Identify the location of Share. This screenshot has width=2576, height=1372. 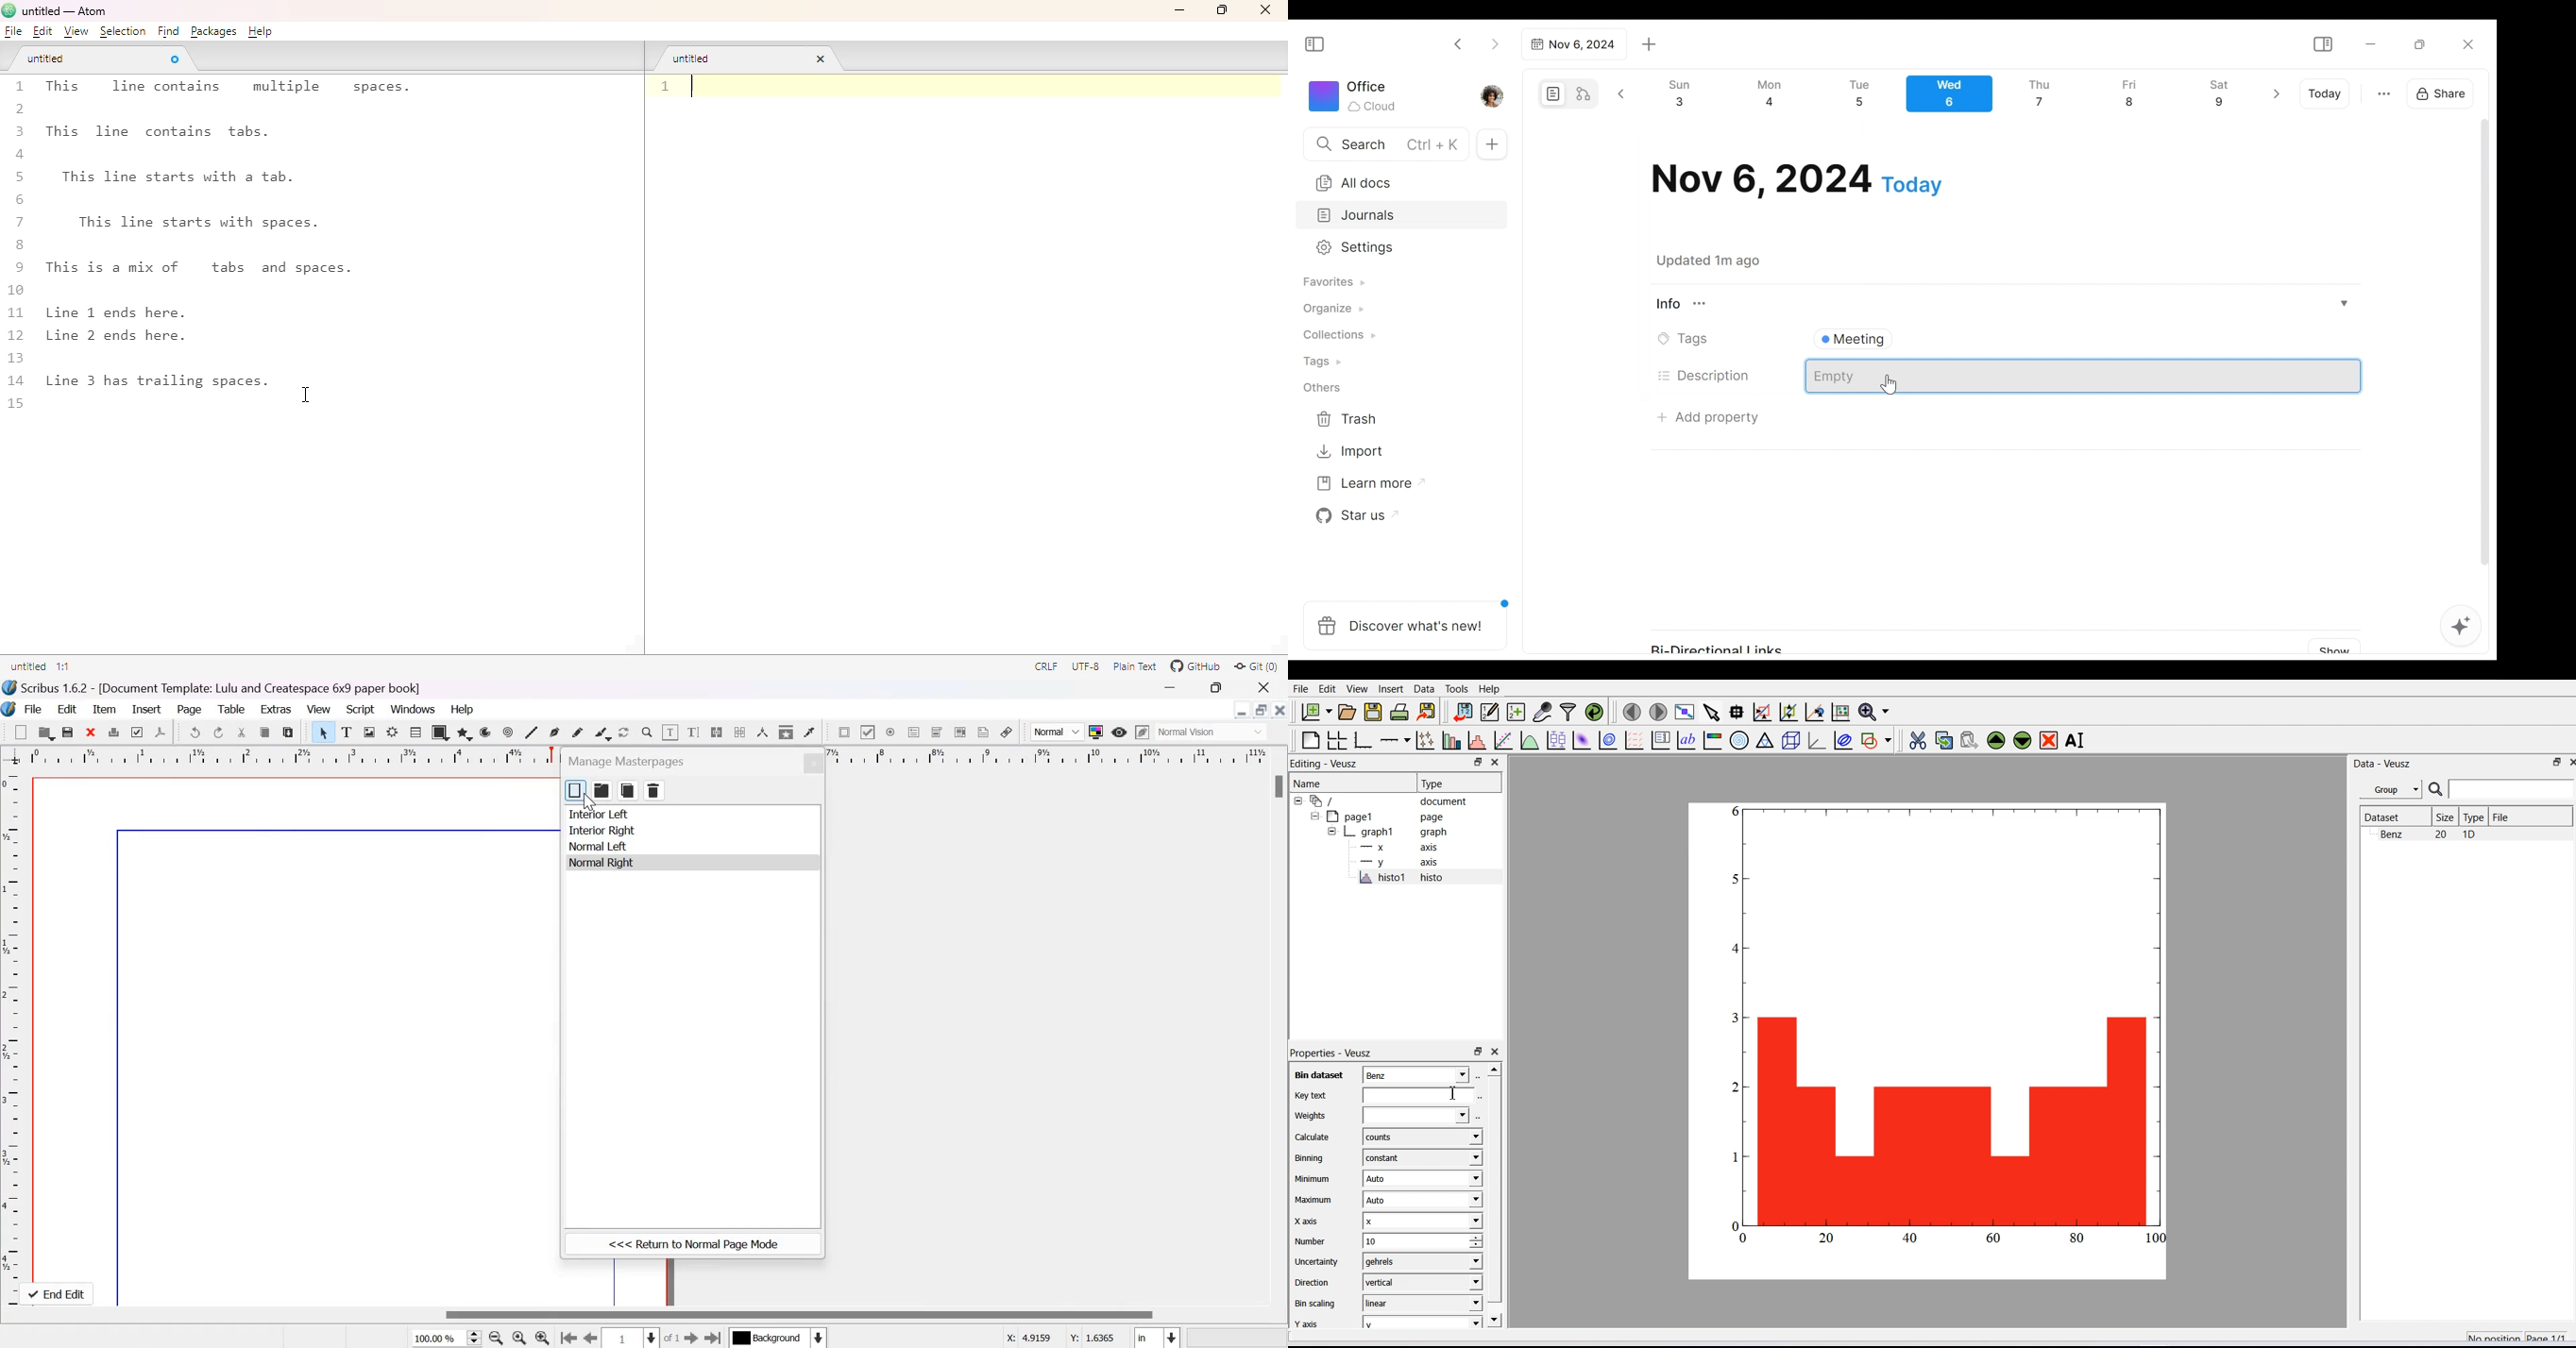
(2444, 92).